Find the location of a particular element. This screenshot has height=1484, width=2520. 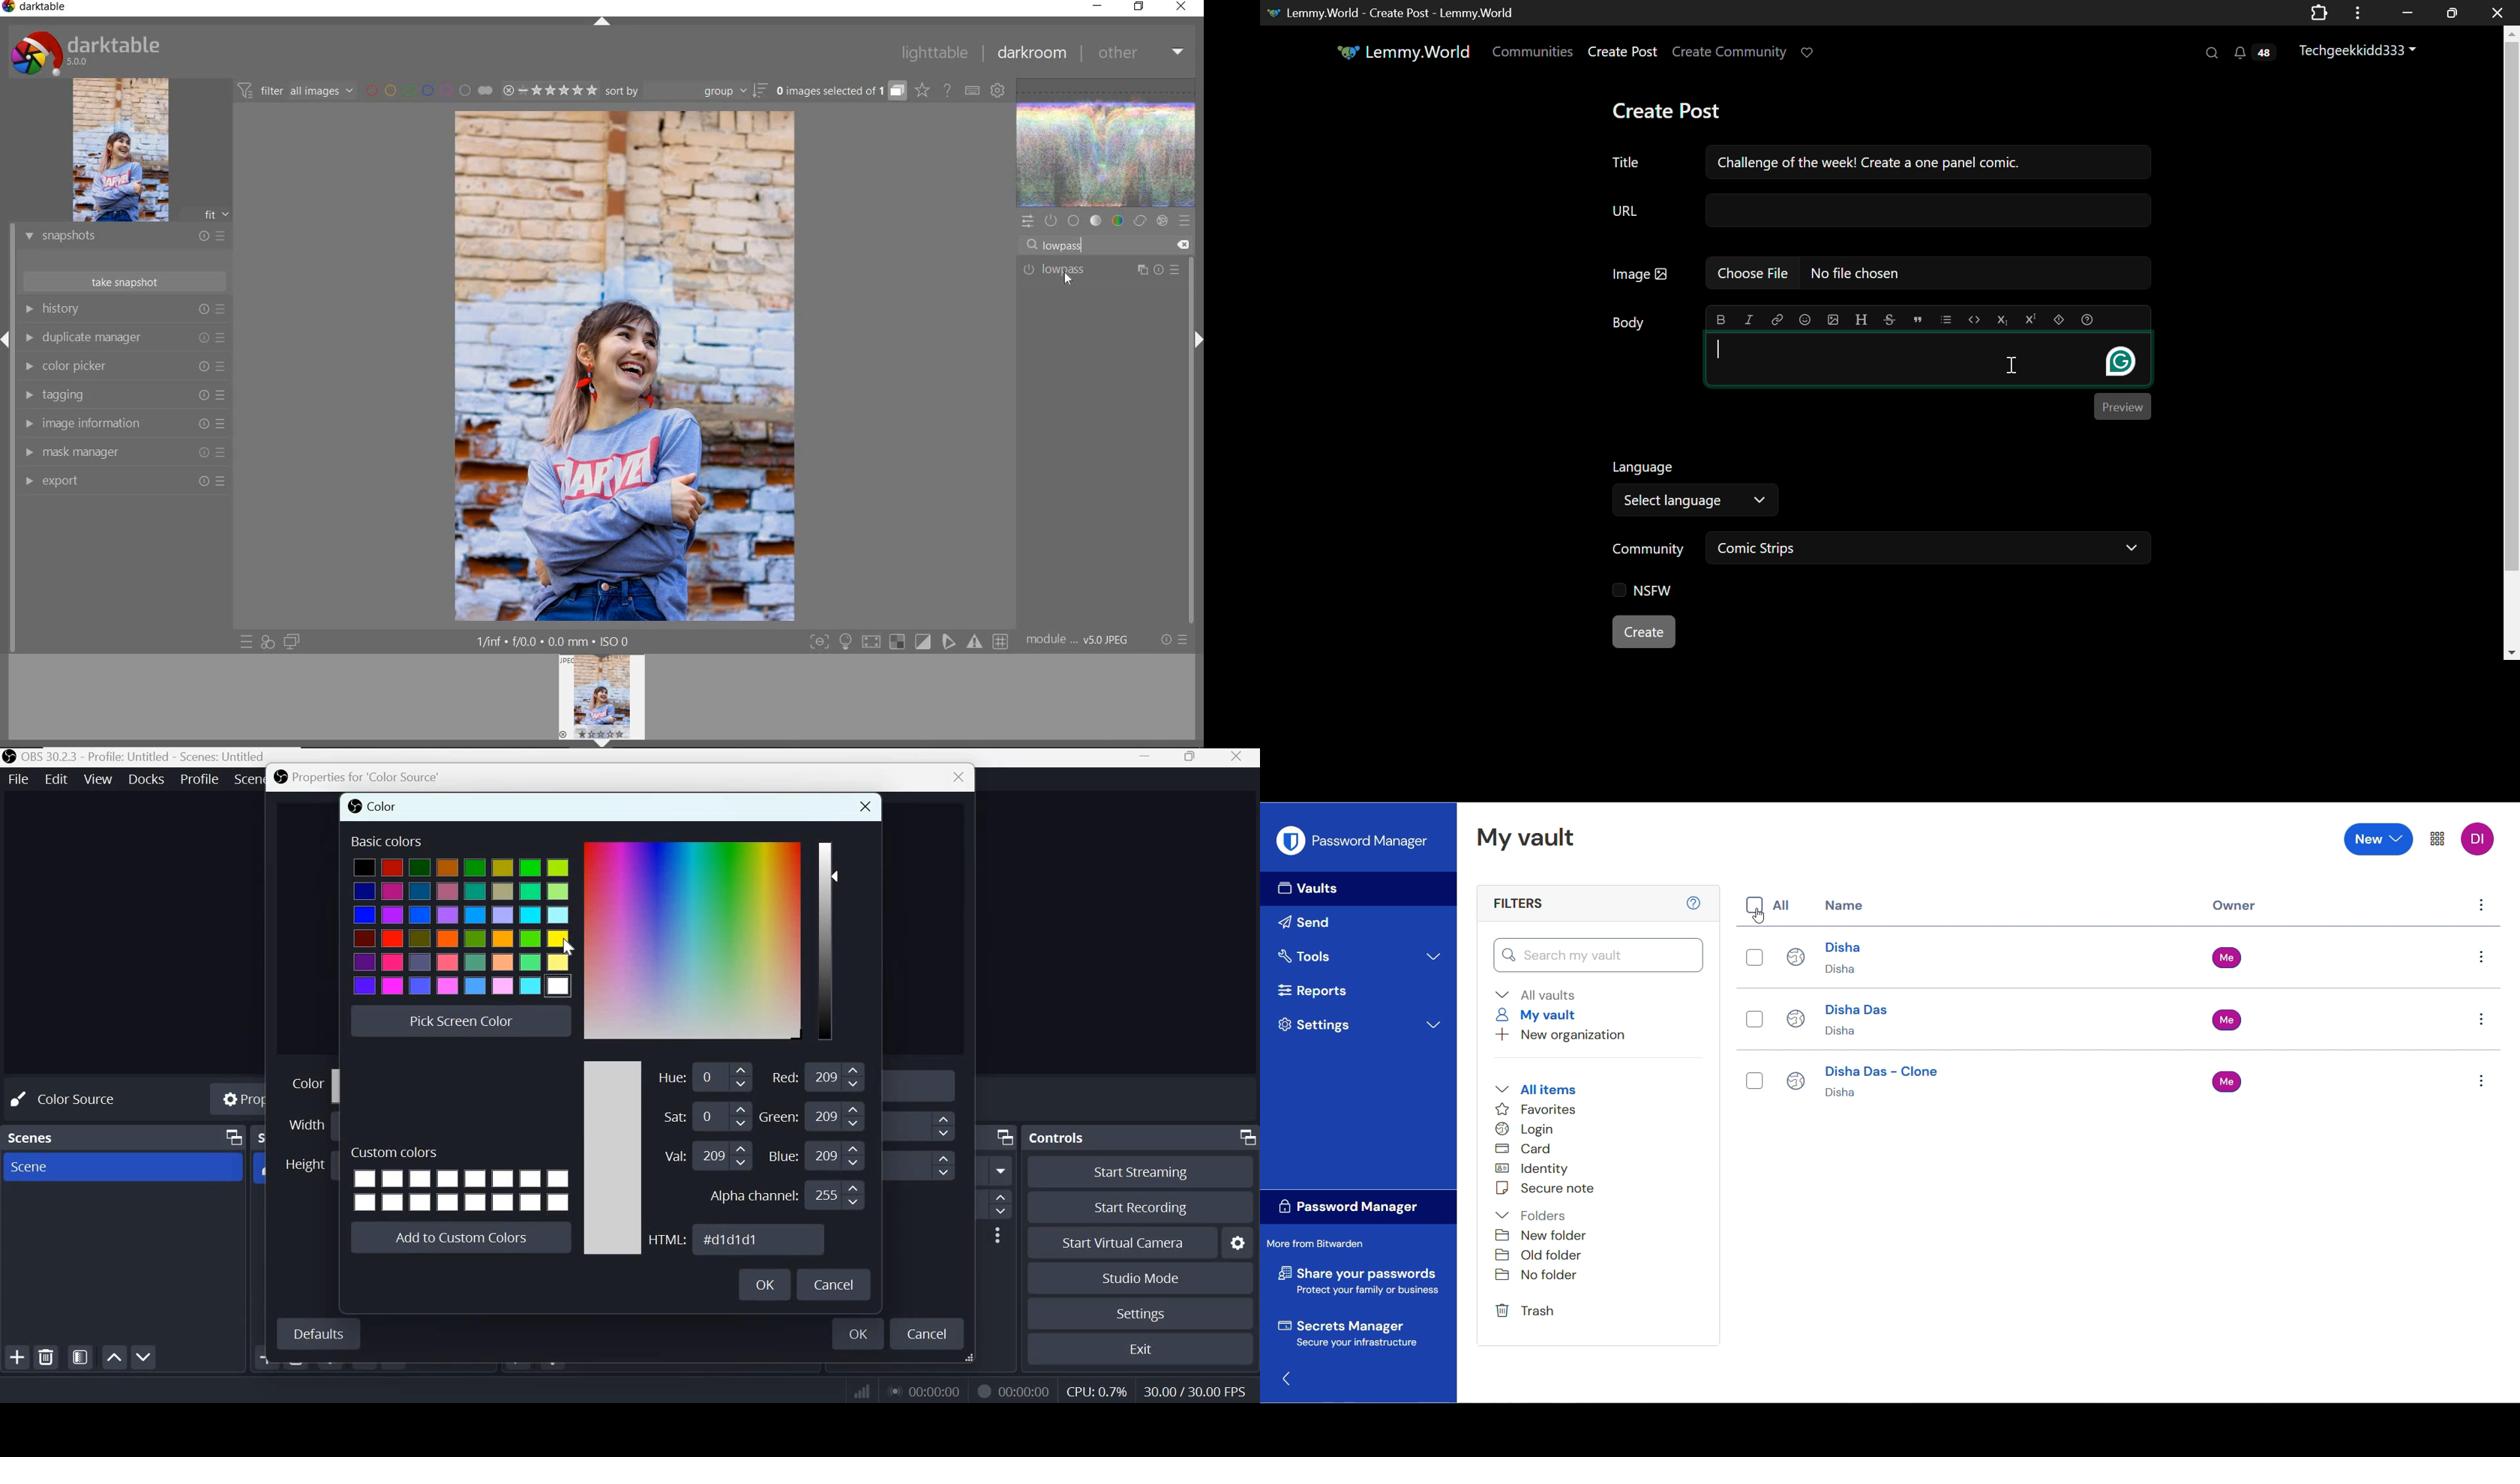

My vault is located at coordinates (1540, 1015).